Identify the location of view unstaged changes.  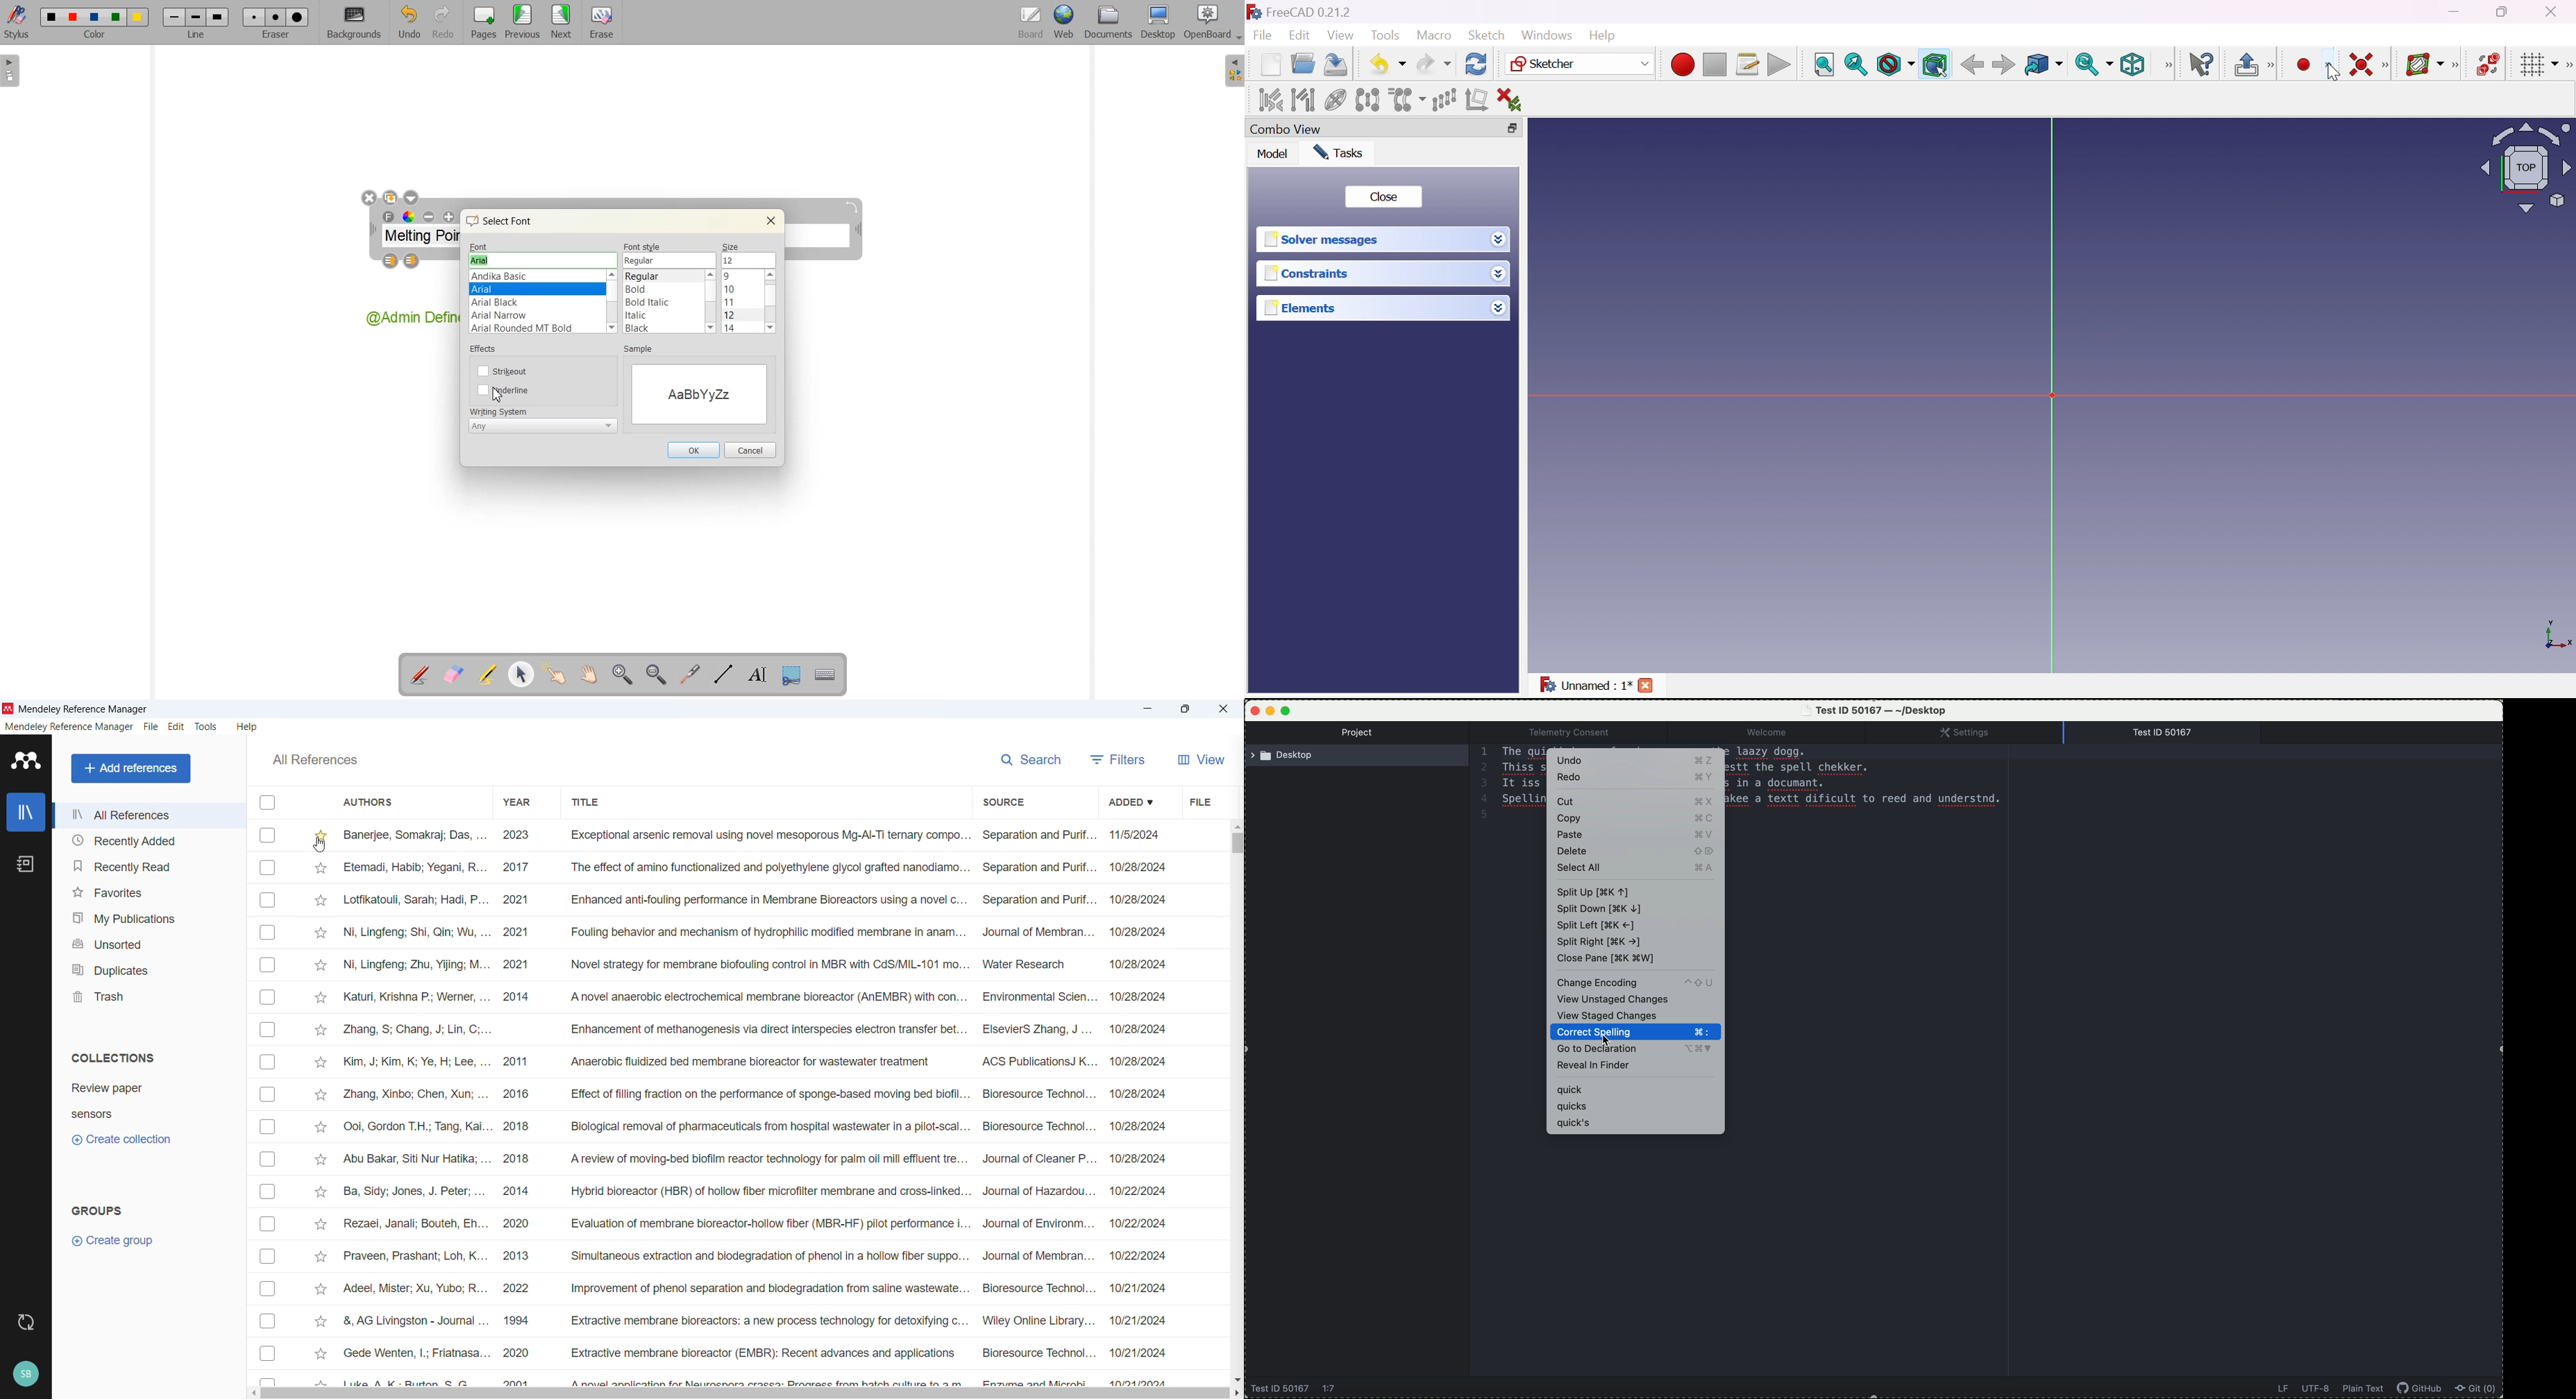
(1615, 1000).